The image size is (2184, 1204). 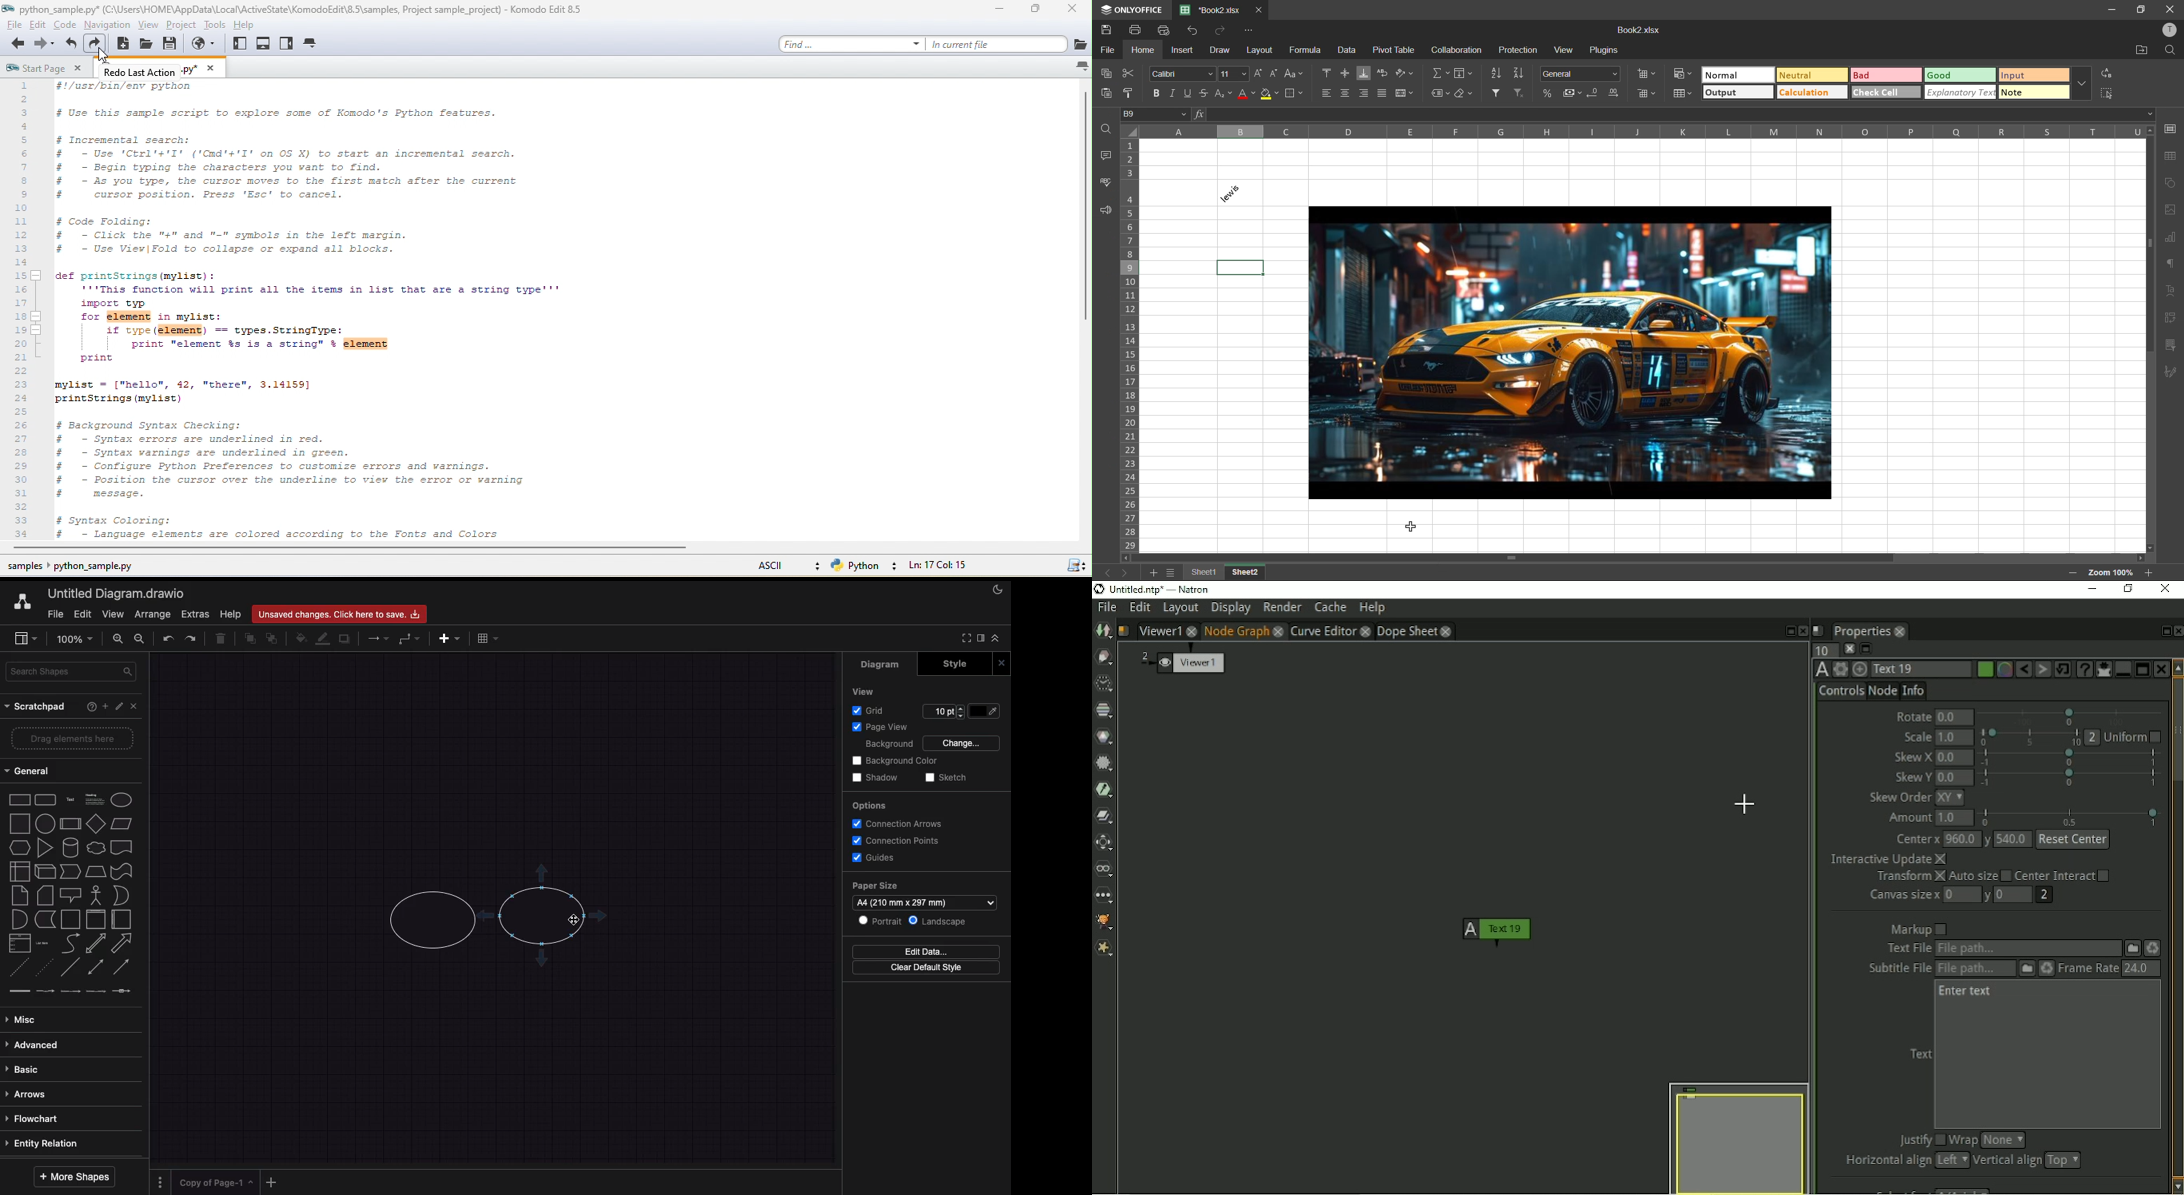 I want to click on paper size, so click(x=875, y=885).